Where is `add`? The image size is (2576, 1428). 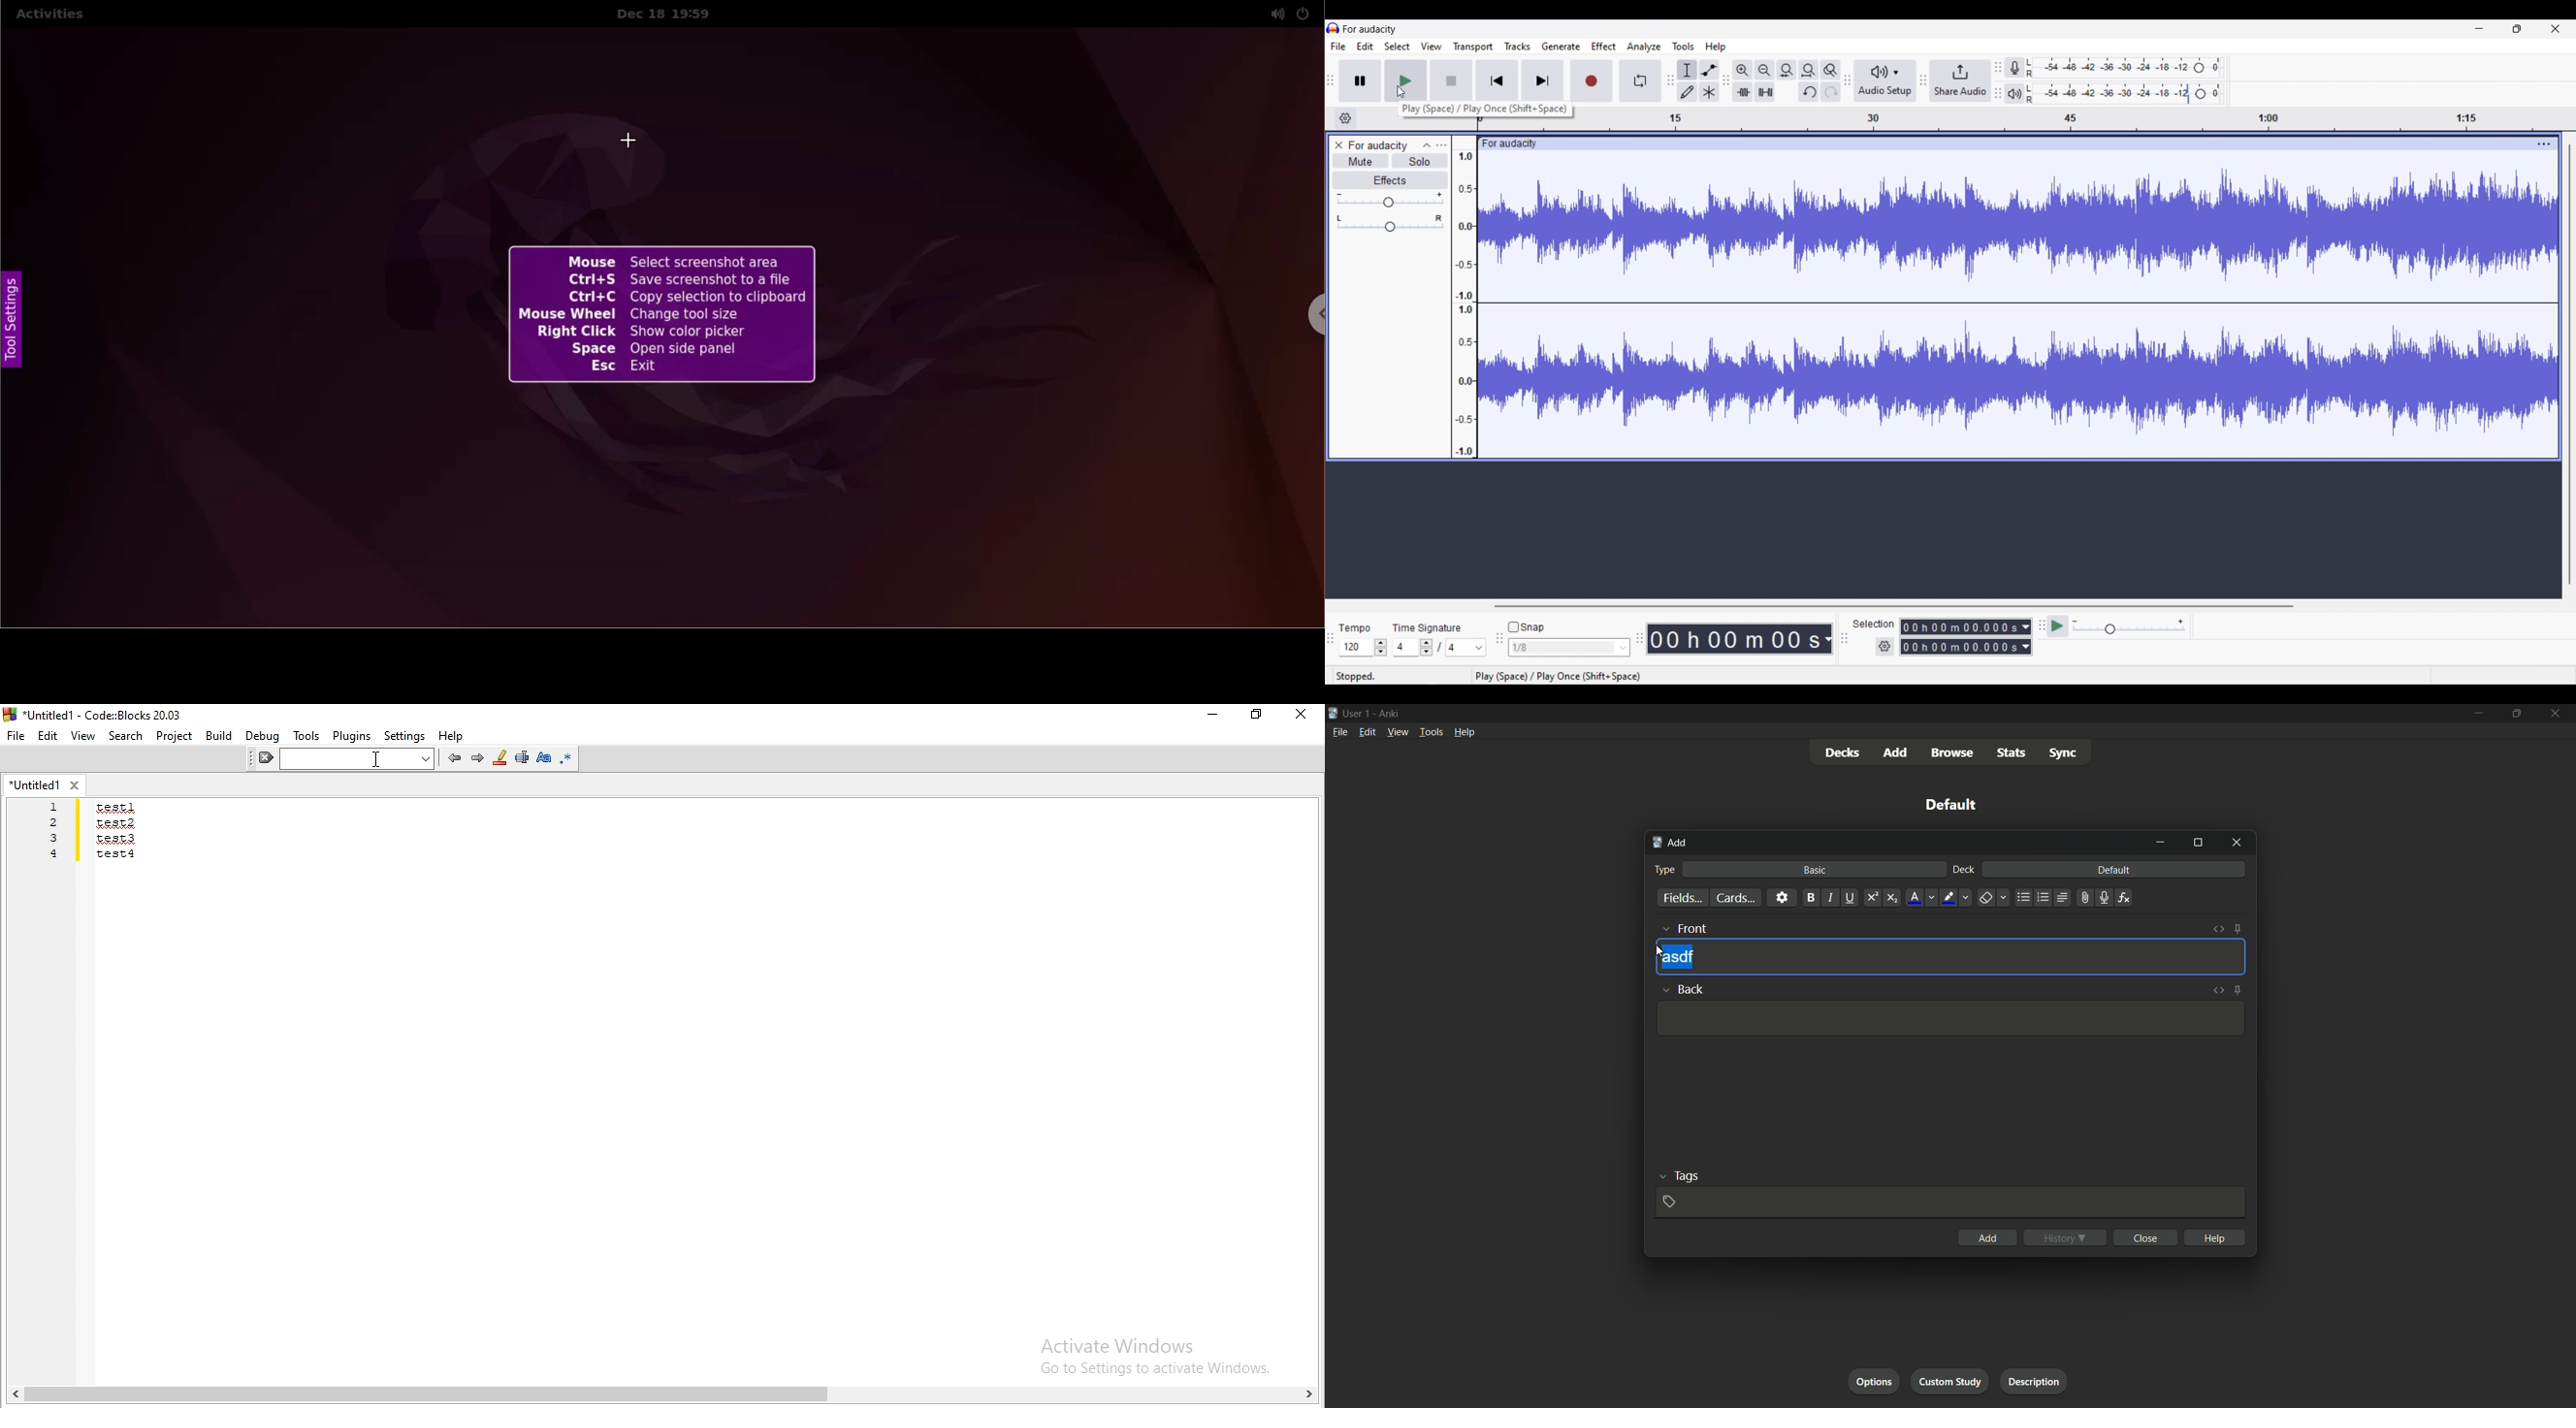 add is located at coordinates (1989, 1237).